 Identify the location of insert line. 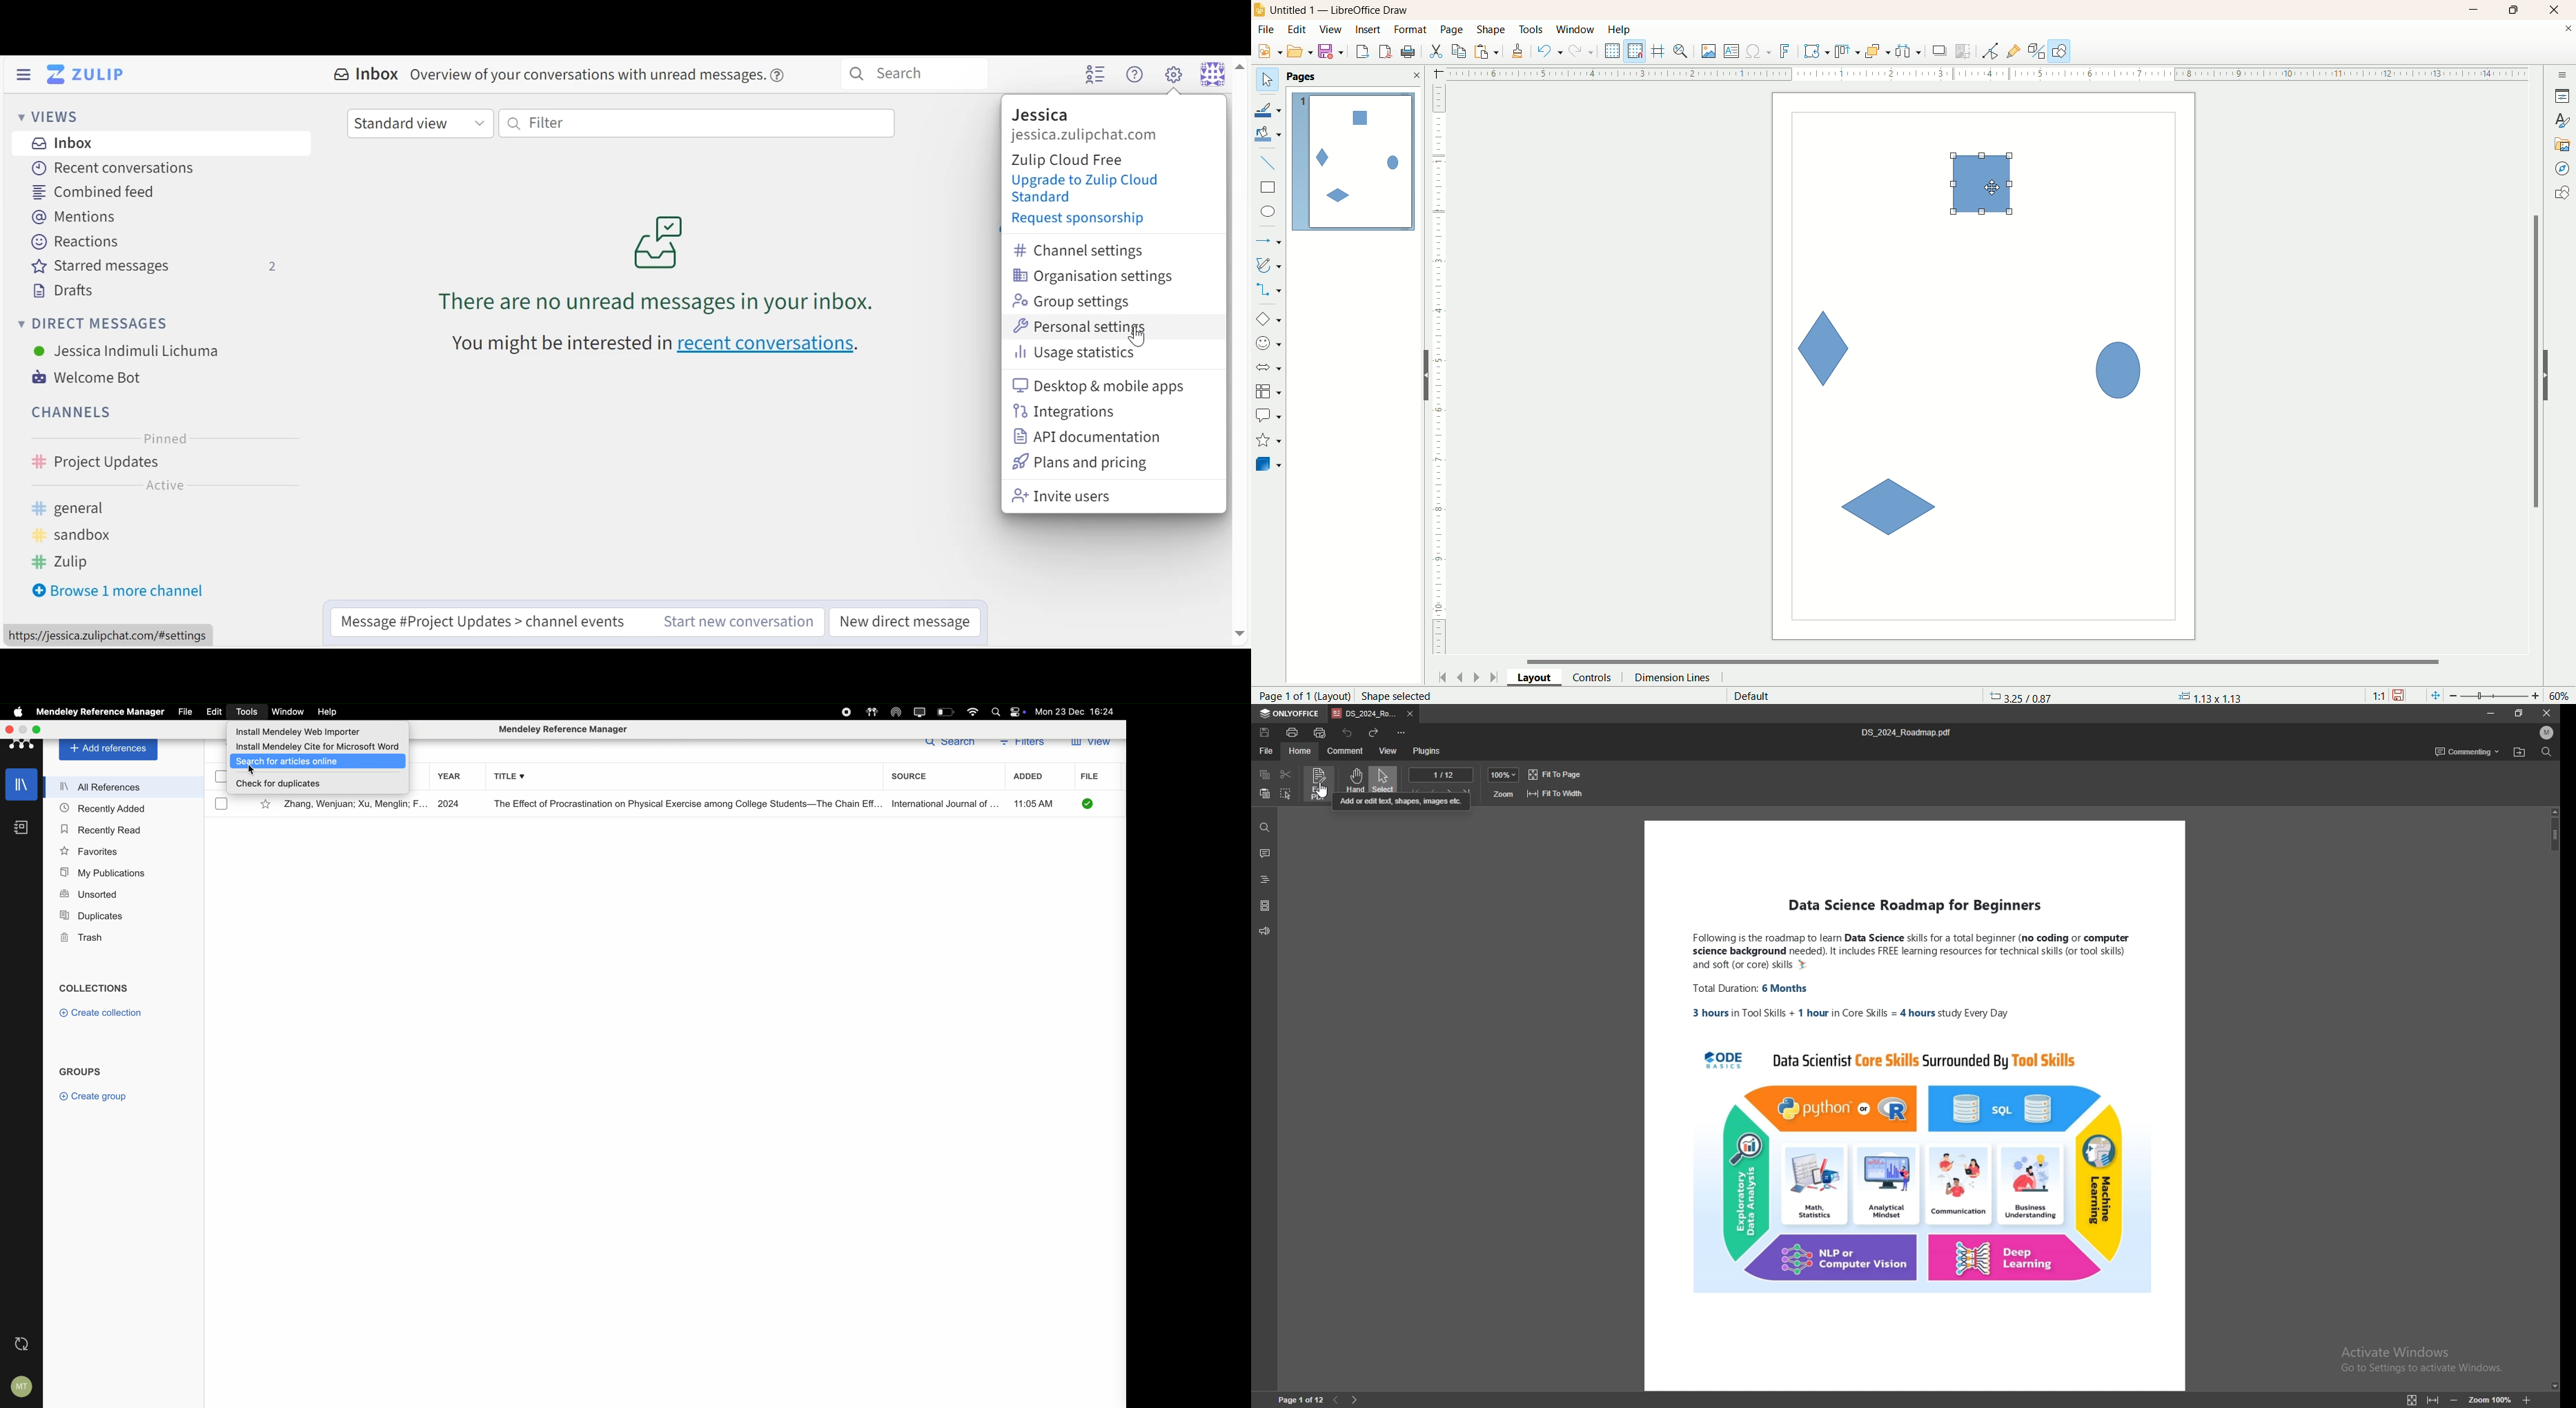
(1270, 164).